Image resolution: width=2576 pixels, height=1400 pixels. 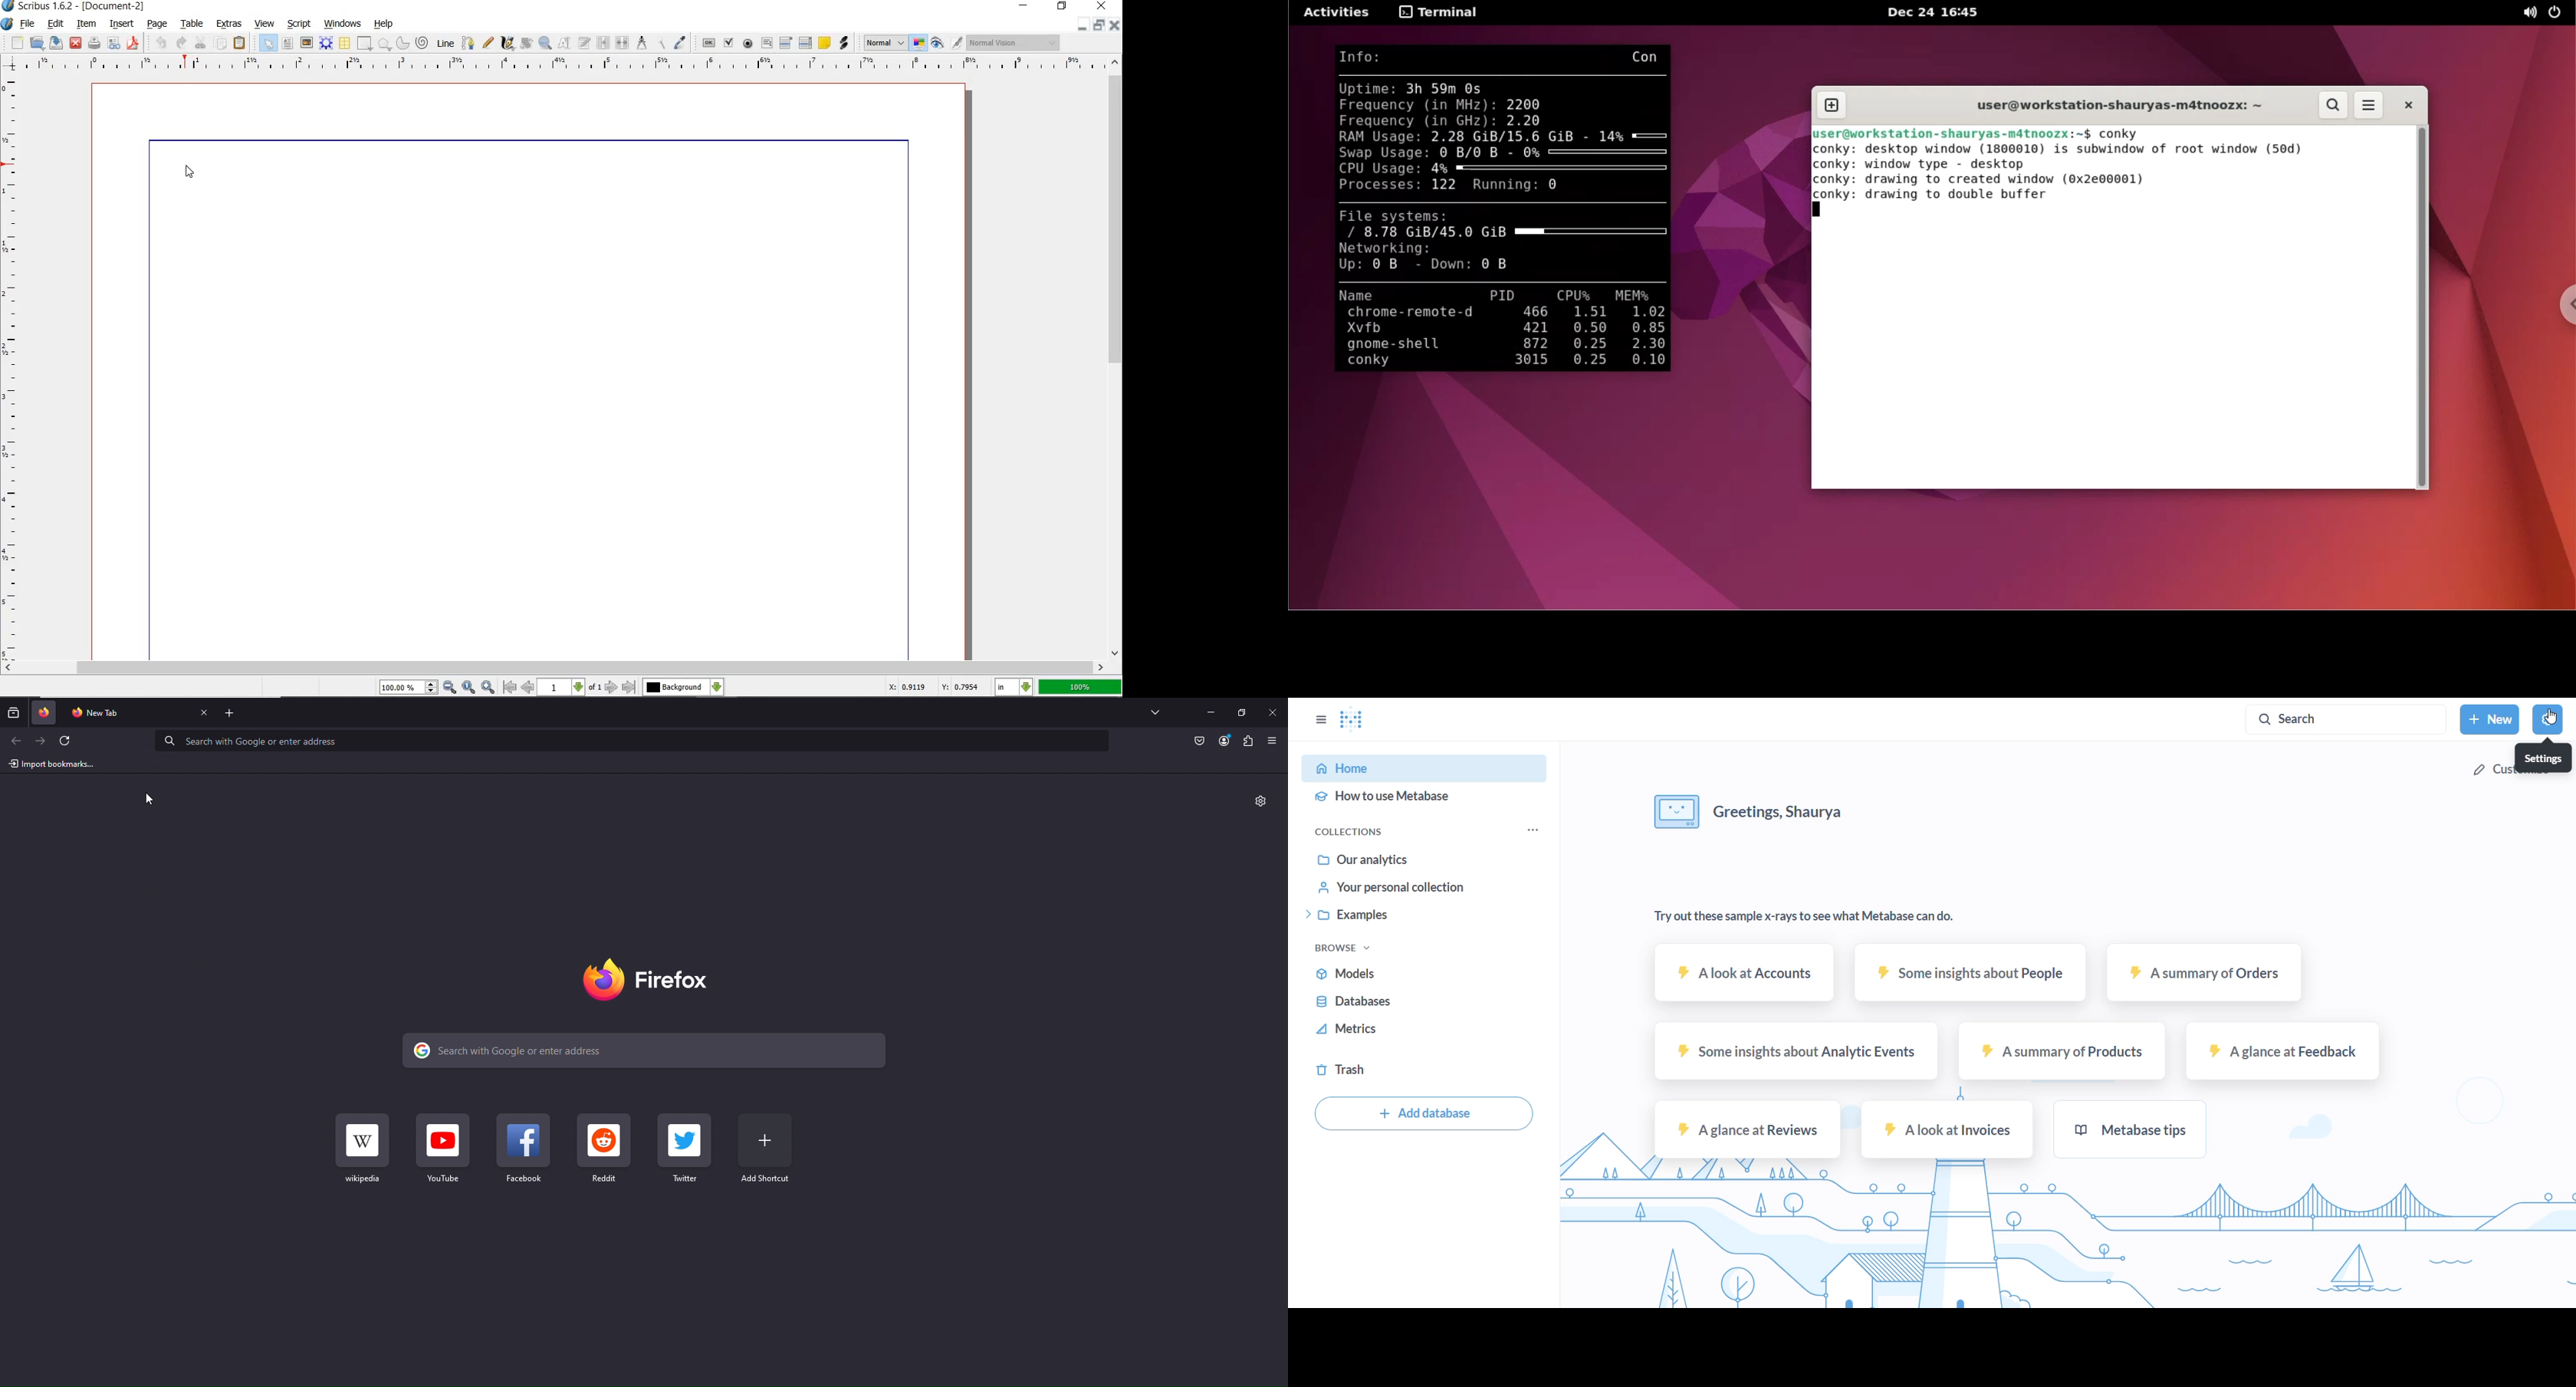 I want to click on script, so click(x=299, y=25).